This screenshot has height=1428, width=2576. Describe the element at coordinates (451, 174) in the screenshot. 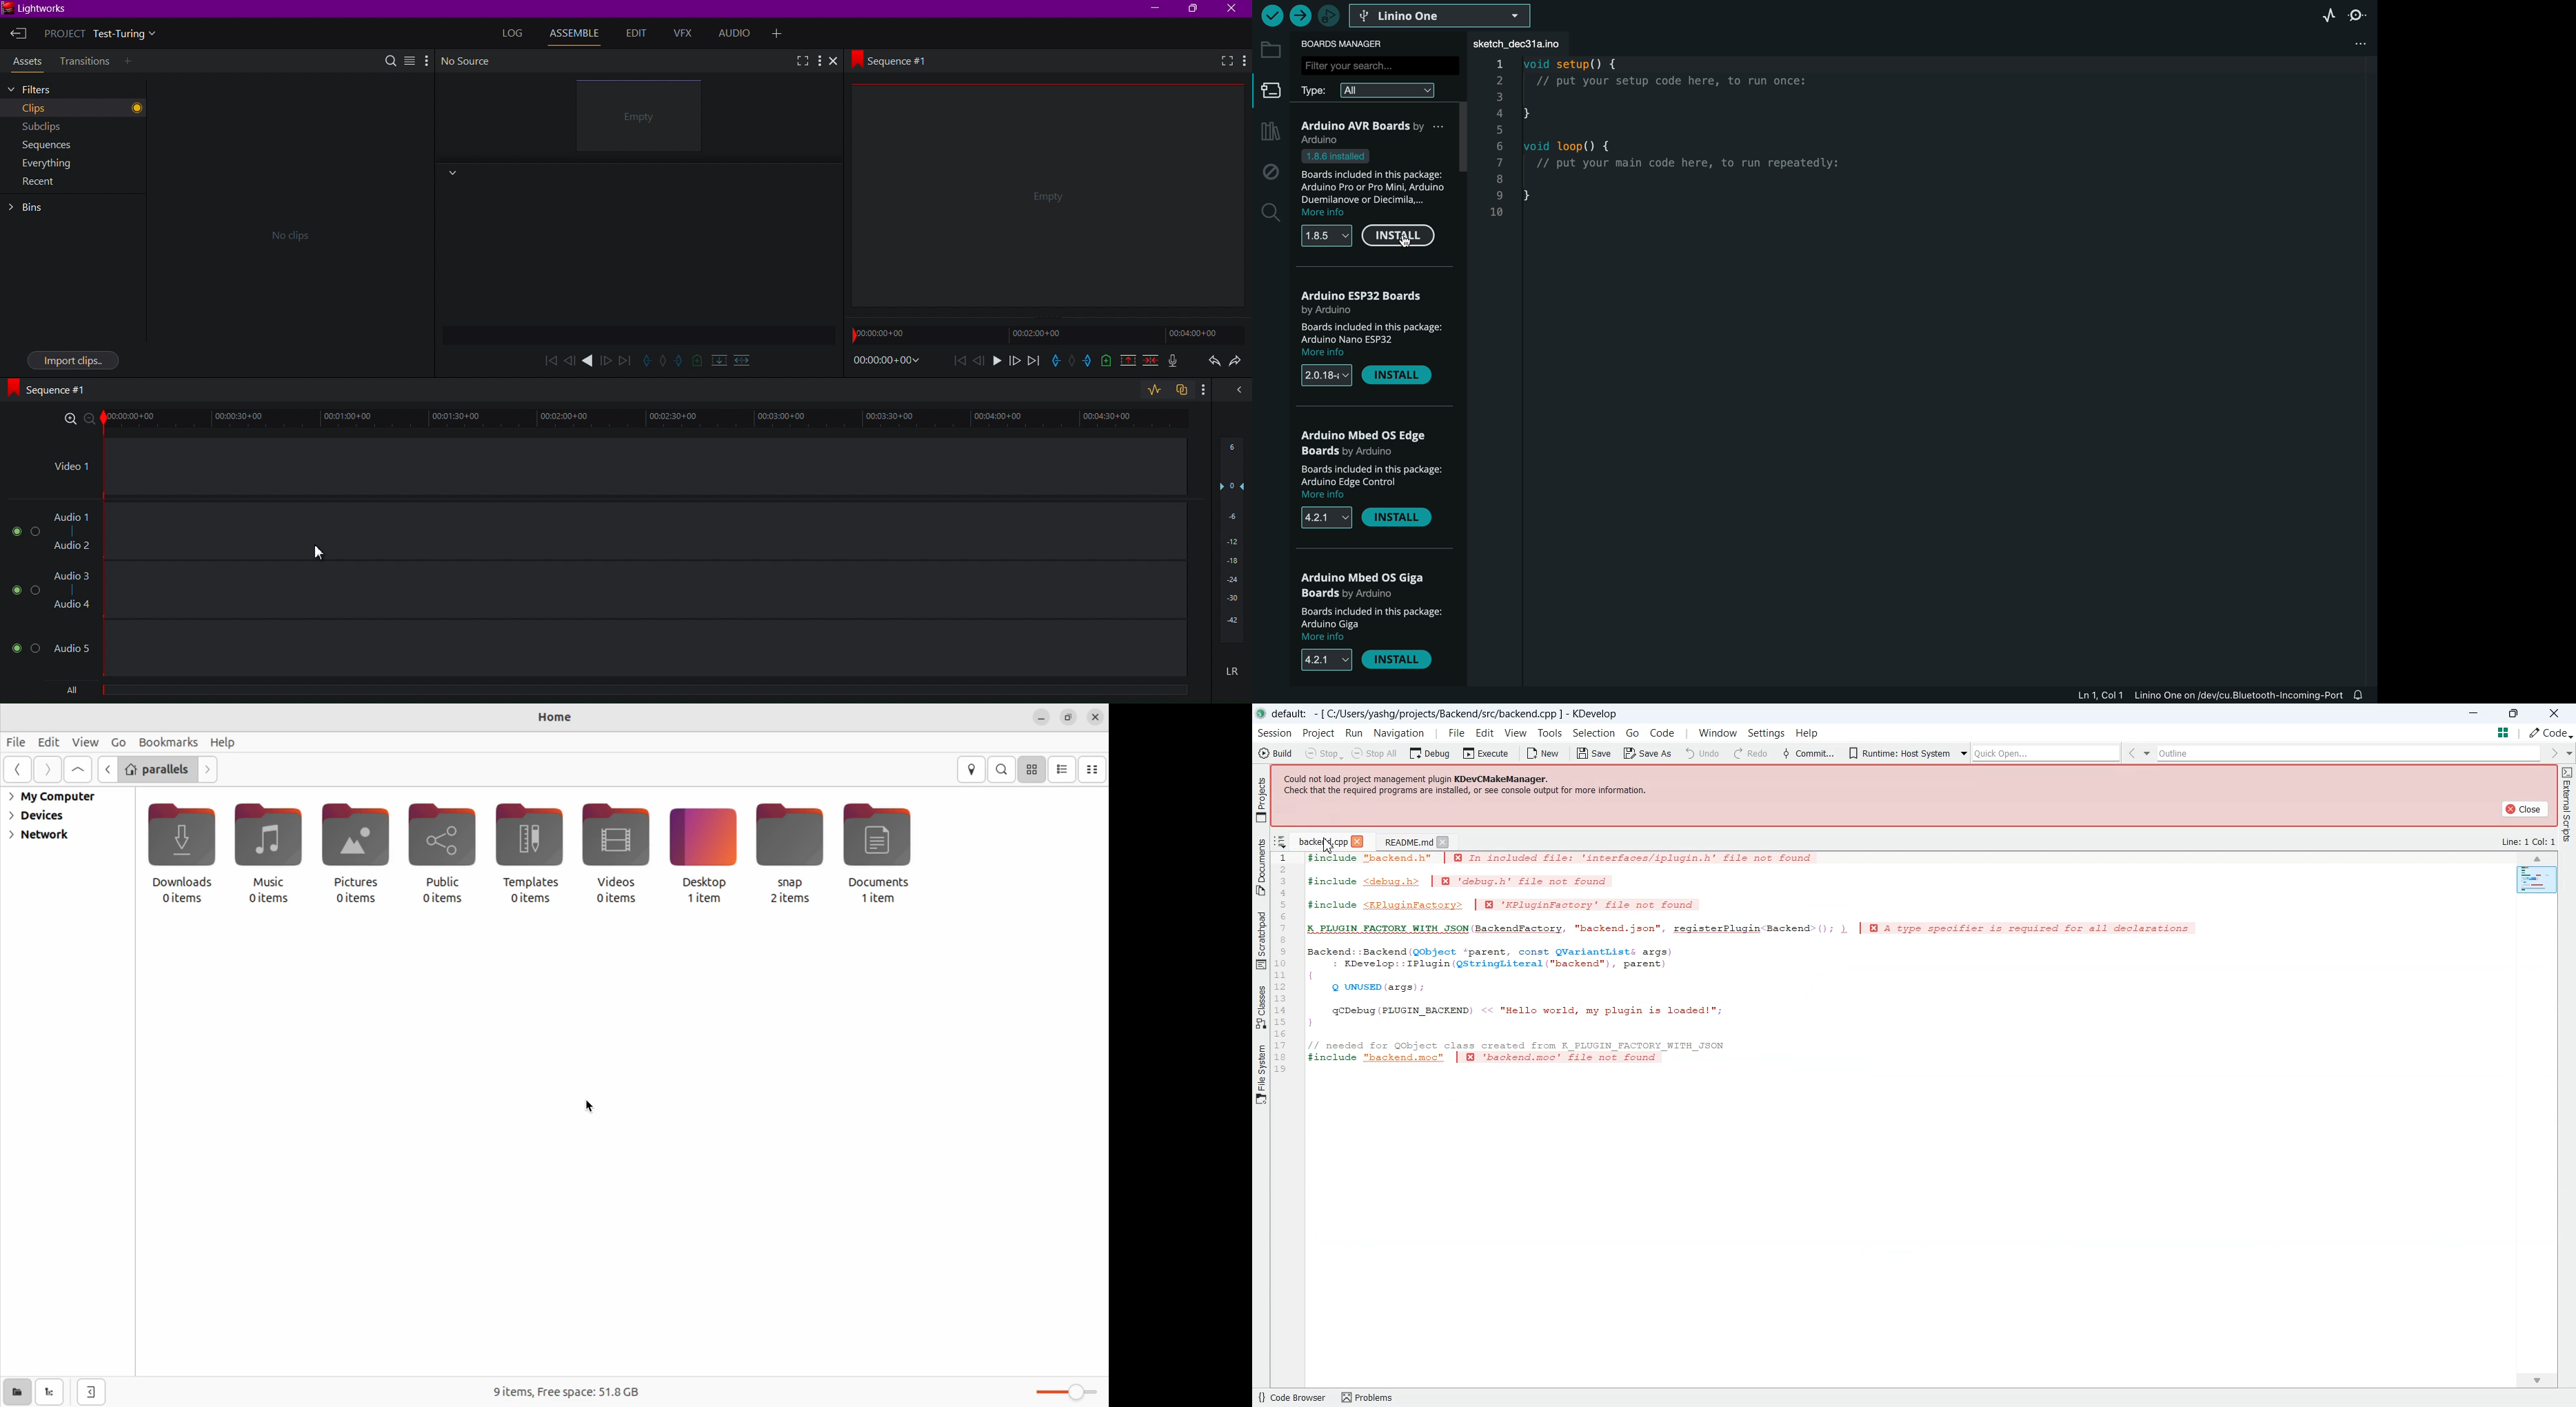

I see `Collapse` at that location.